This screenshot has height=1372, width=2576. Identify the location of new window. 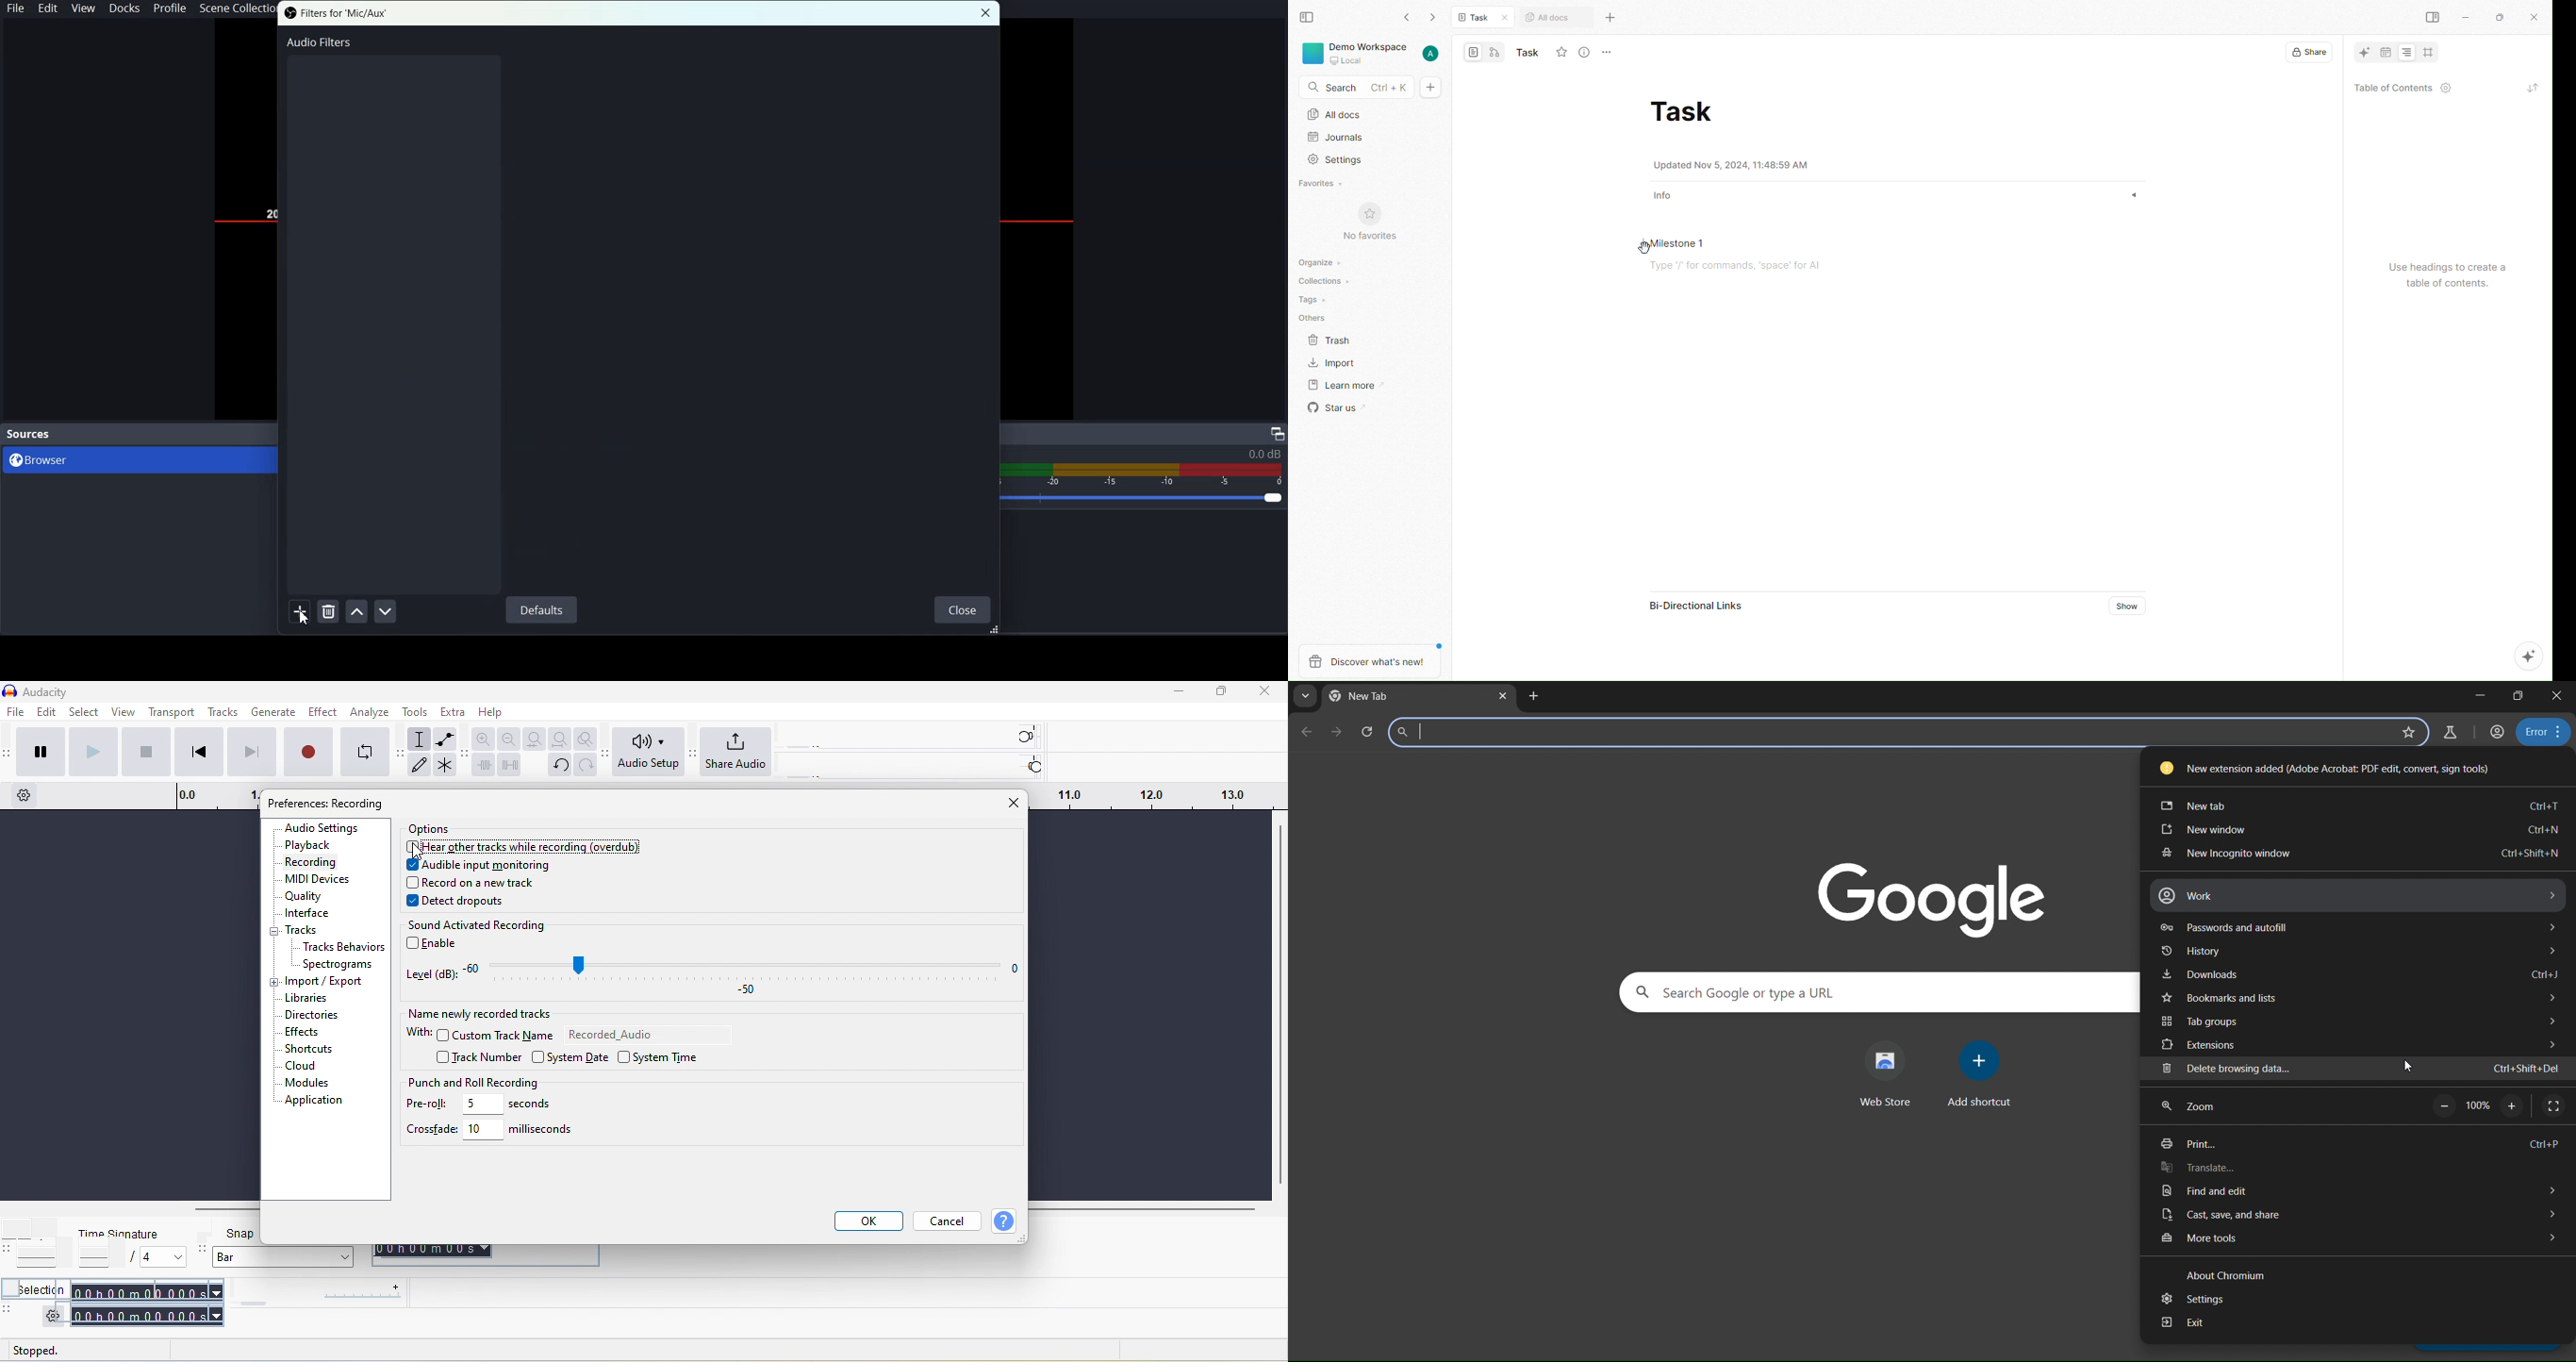
(2366, 829).